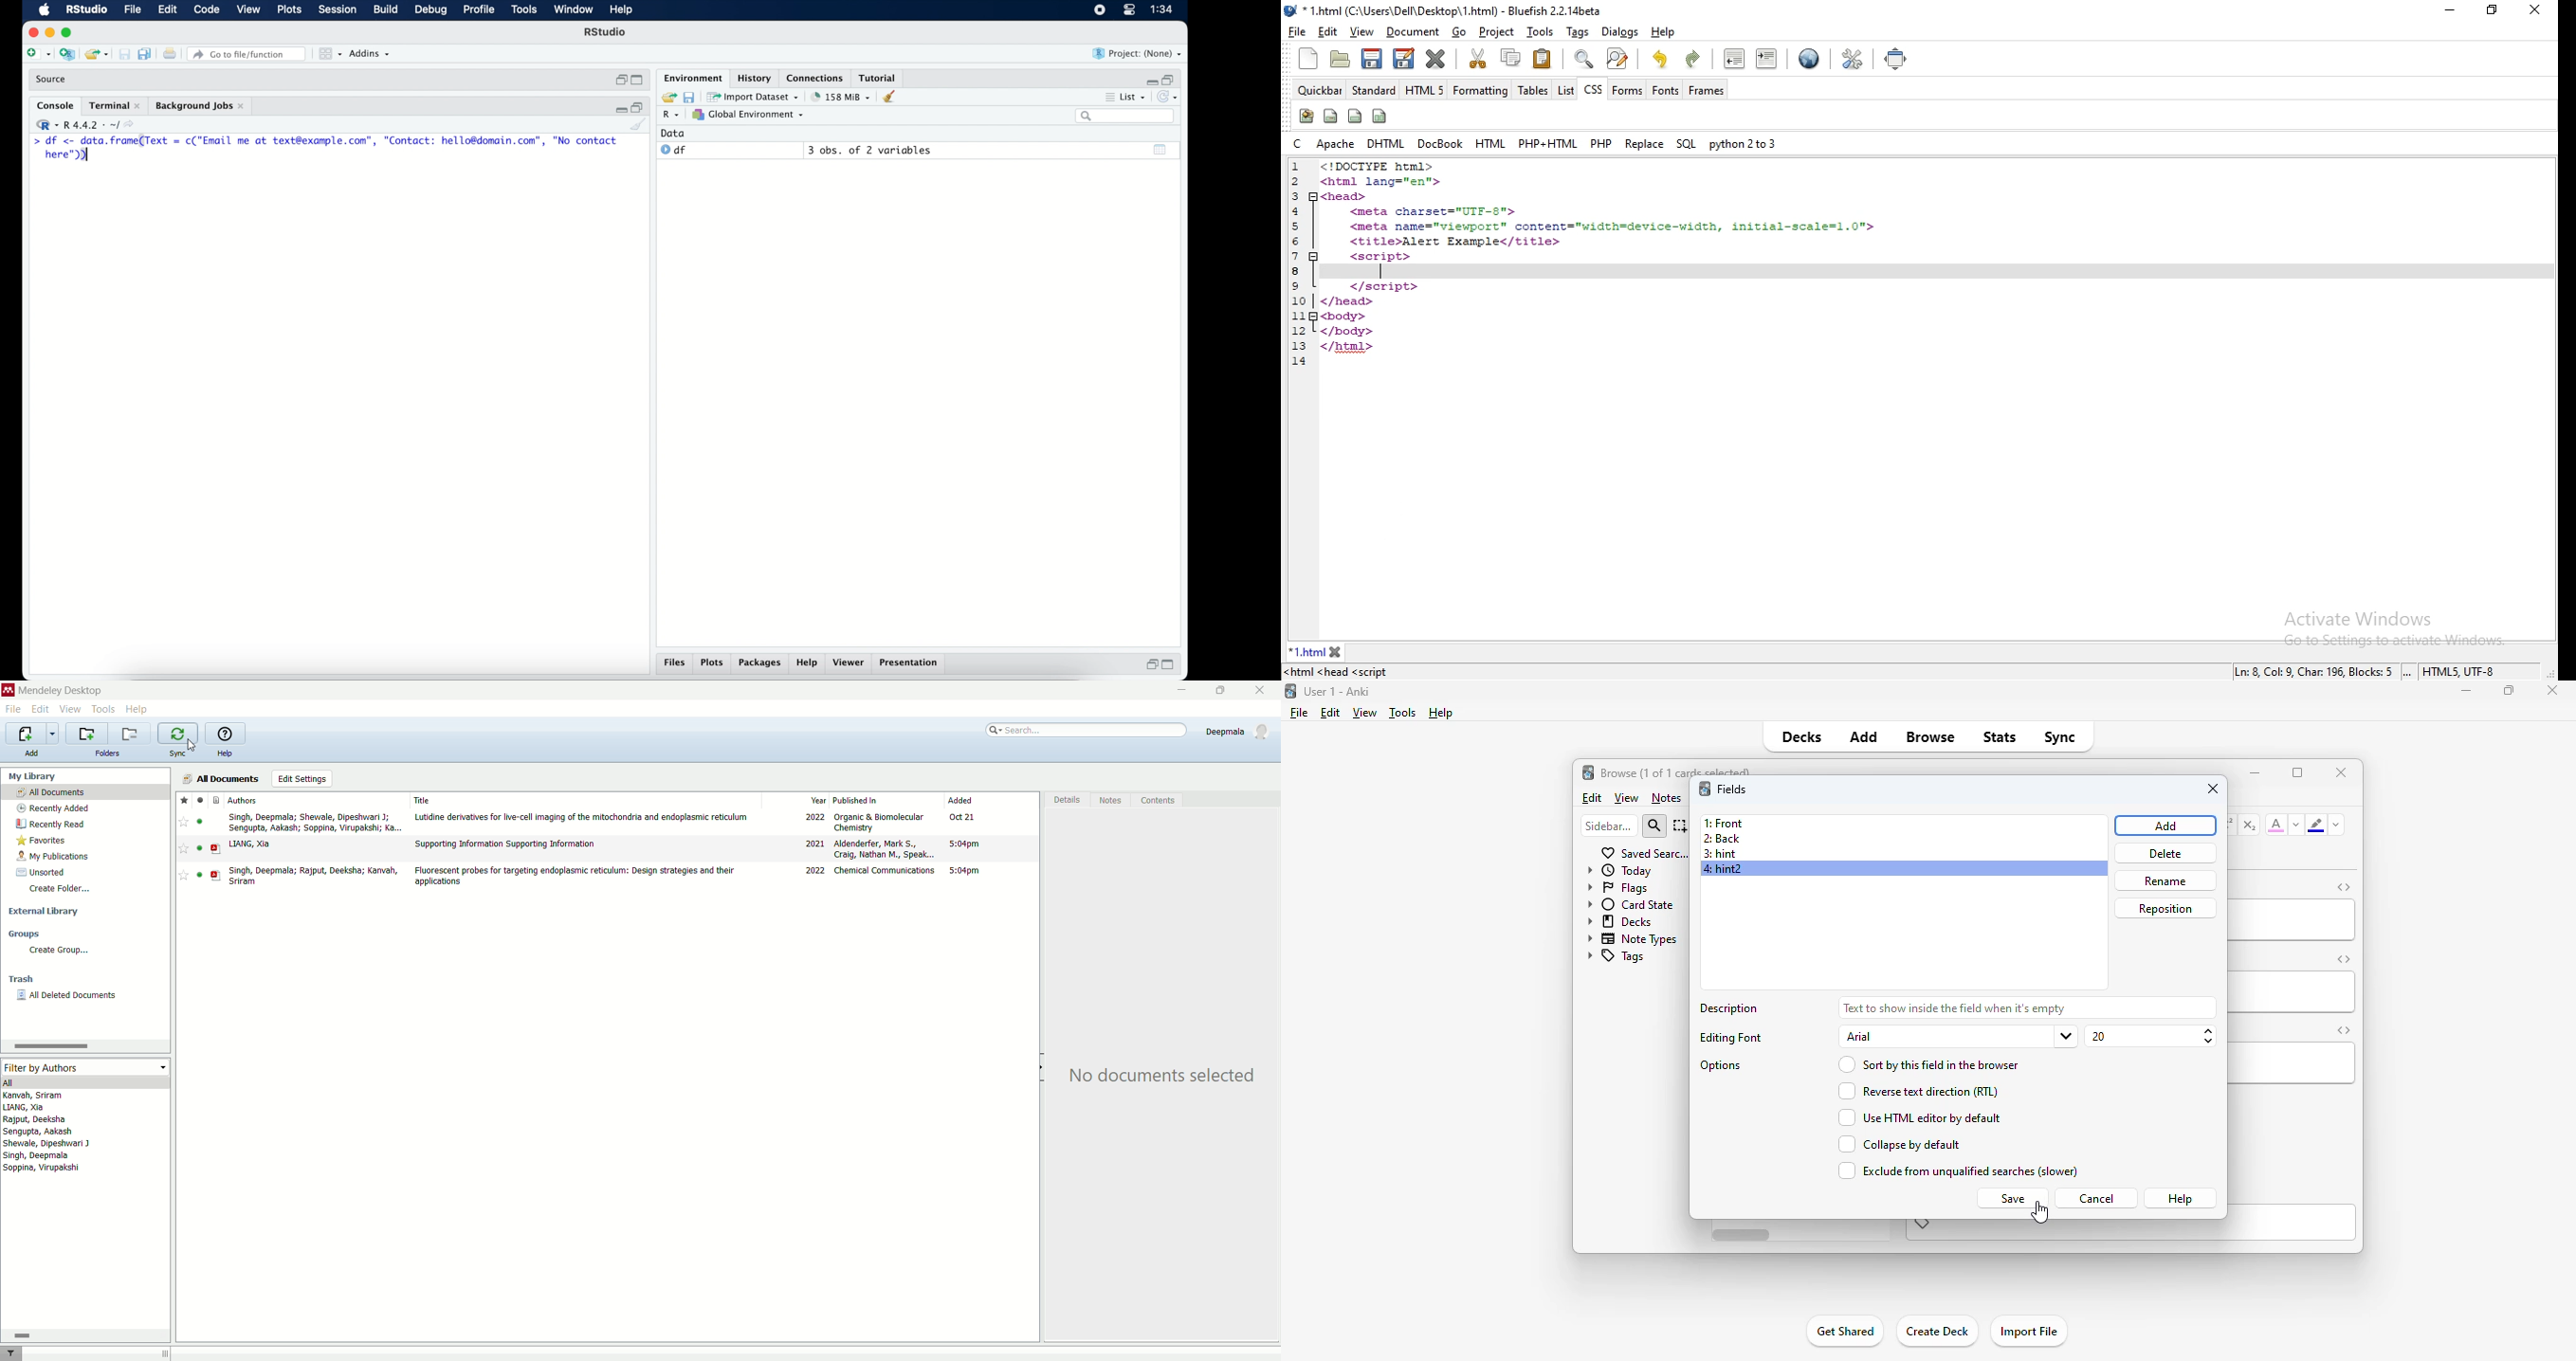  What do you see at coordinates (1676, 771) in the screenshot?
I see `browse (1 of 1 cards selected)` at bounding box center [1676, 771].